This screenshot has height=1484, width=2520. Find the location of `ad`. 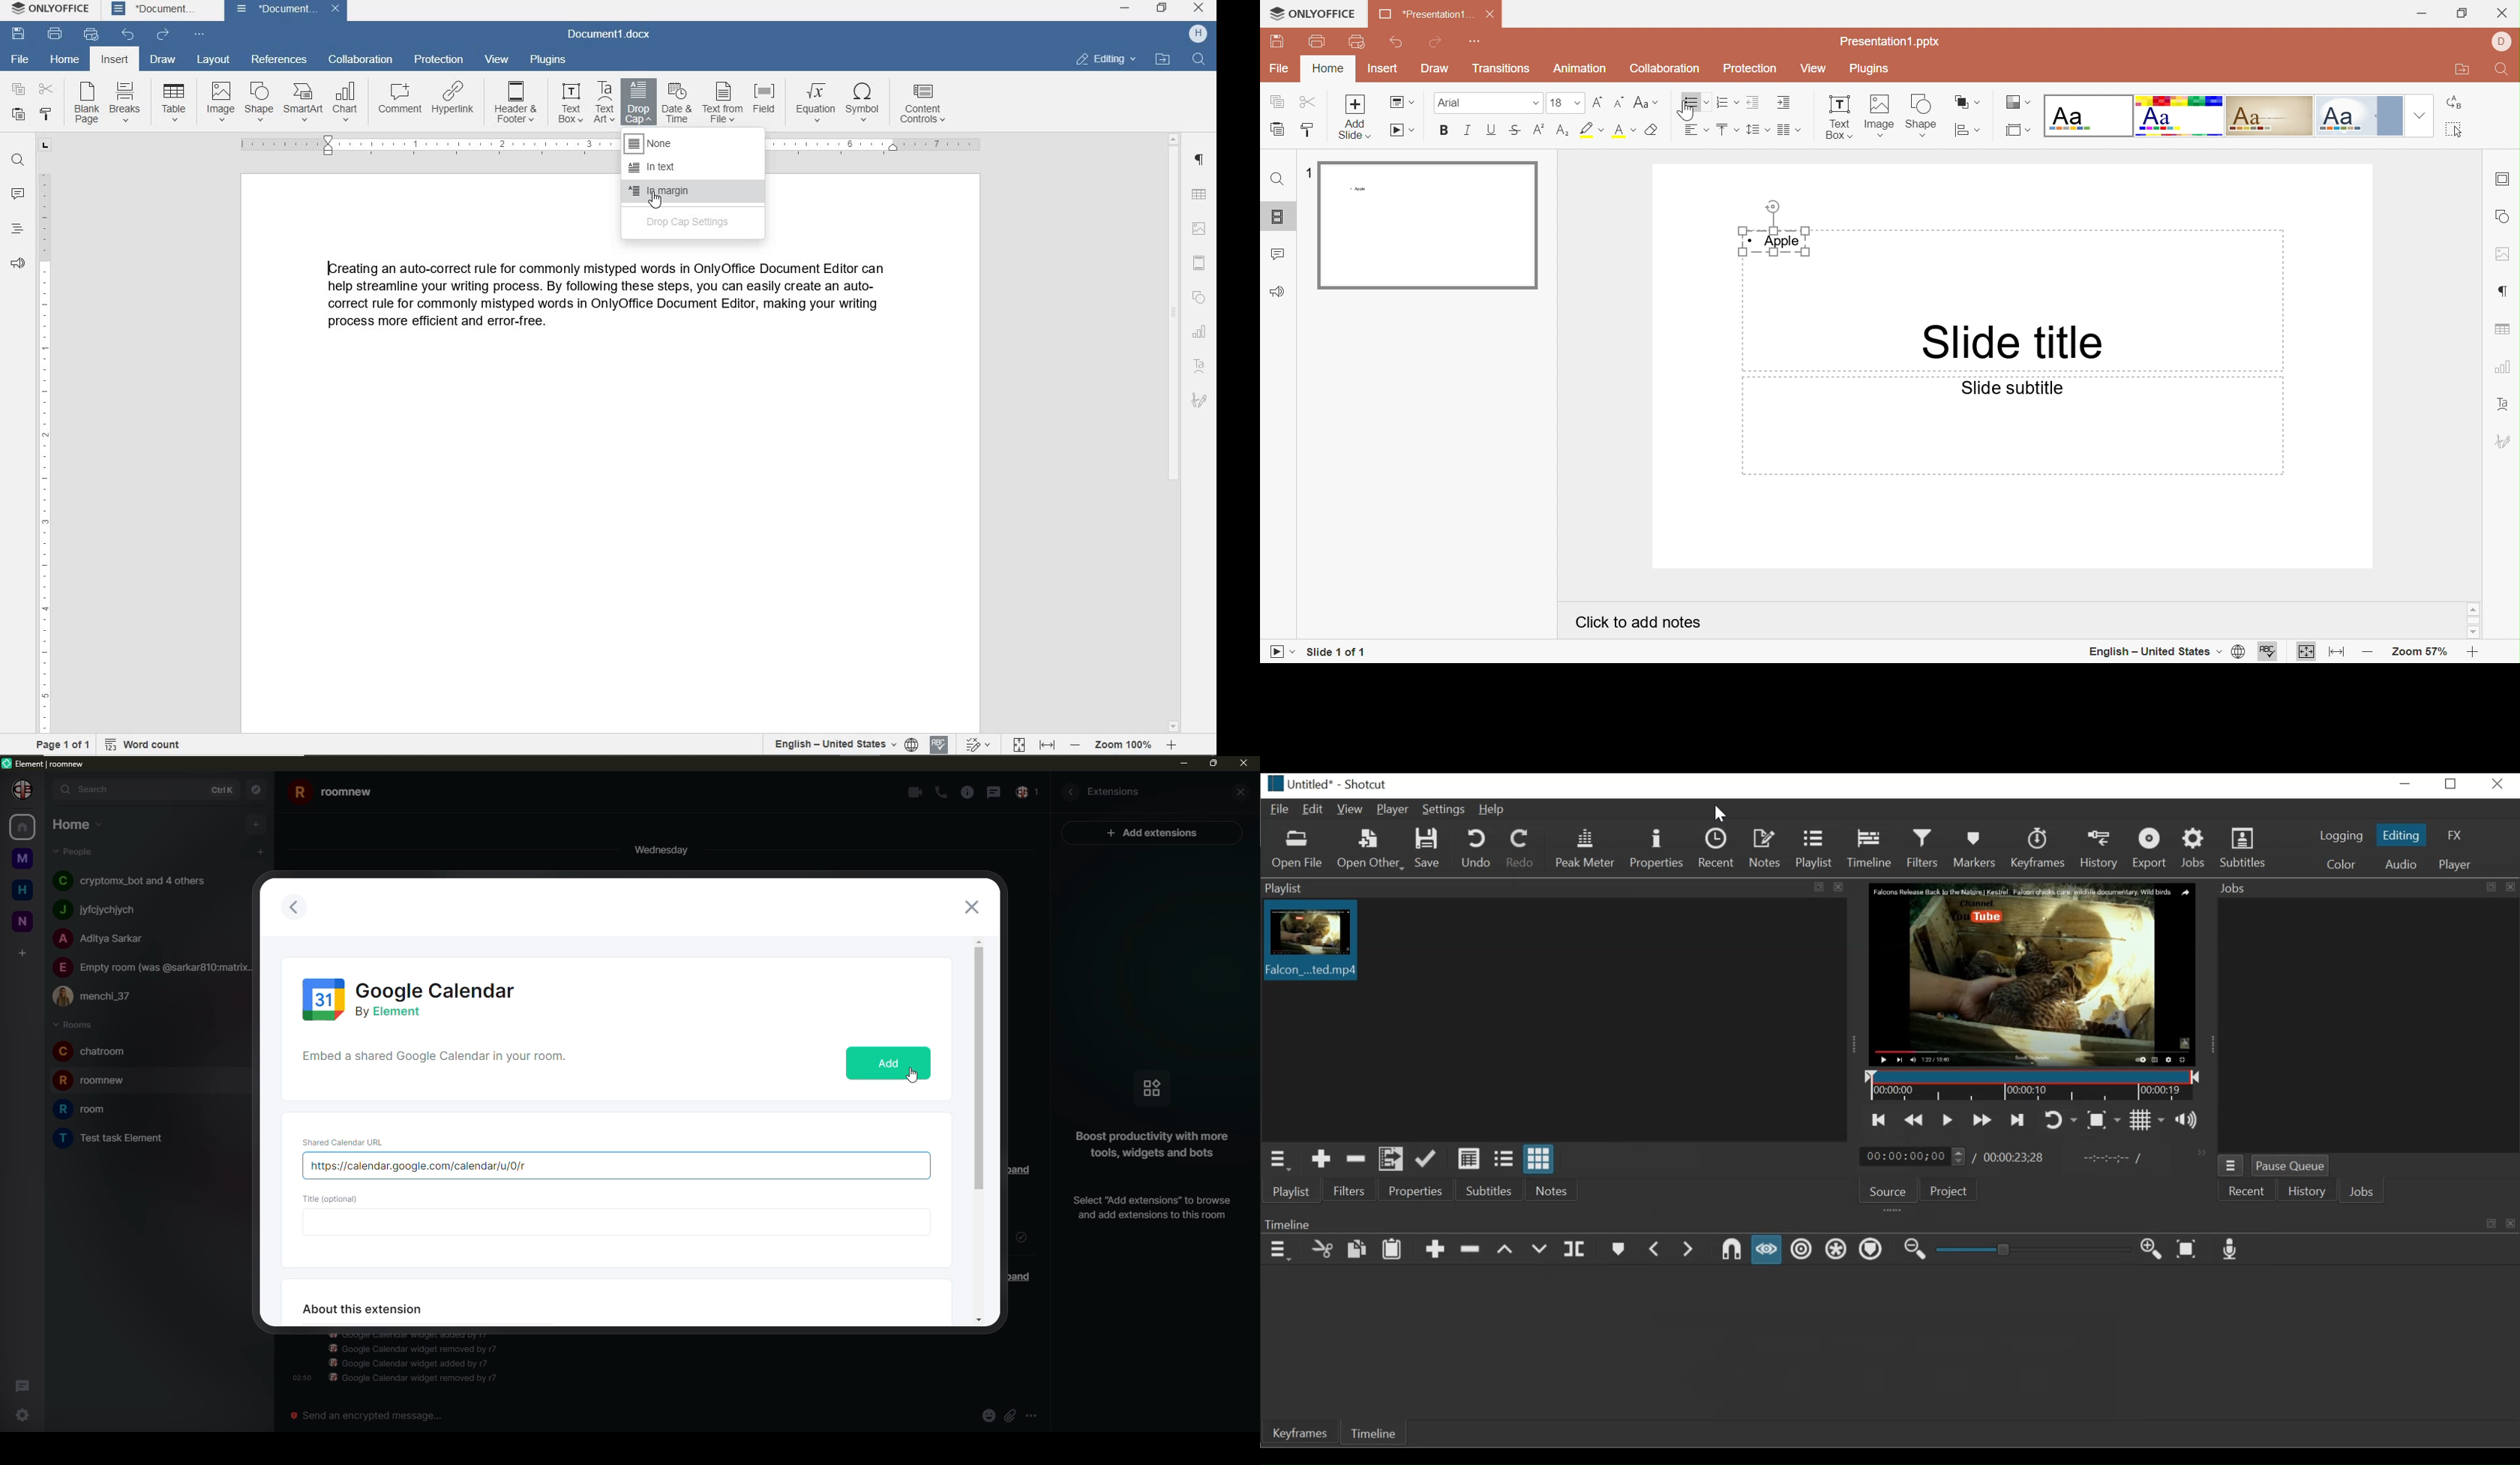

ad is located at coordinates (1158, 834).